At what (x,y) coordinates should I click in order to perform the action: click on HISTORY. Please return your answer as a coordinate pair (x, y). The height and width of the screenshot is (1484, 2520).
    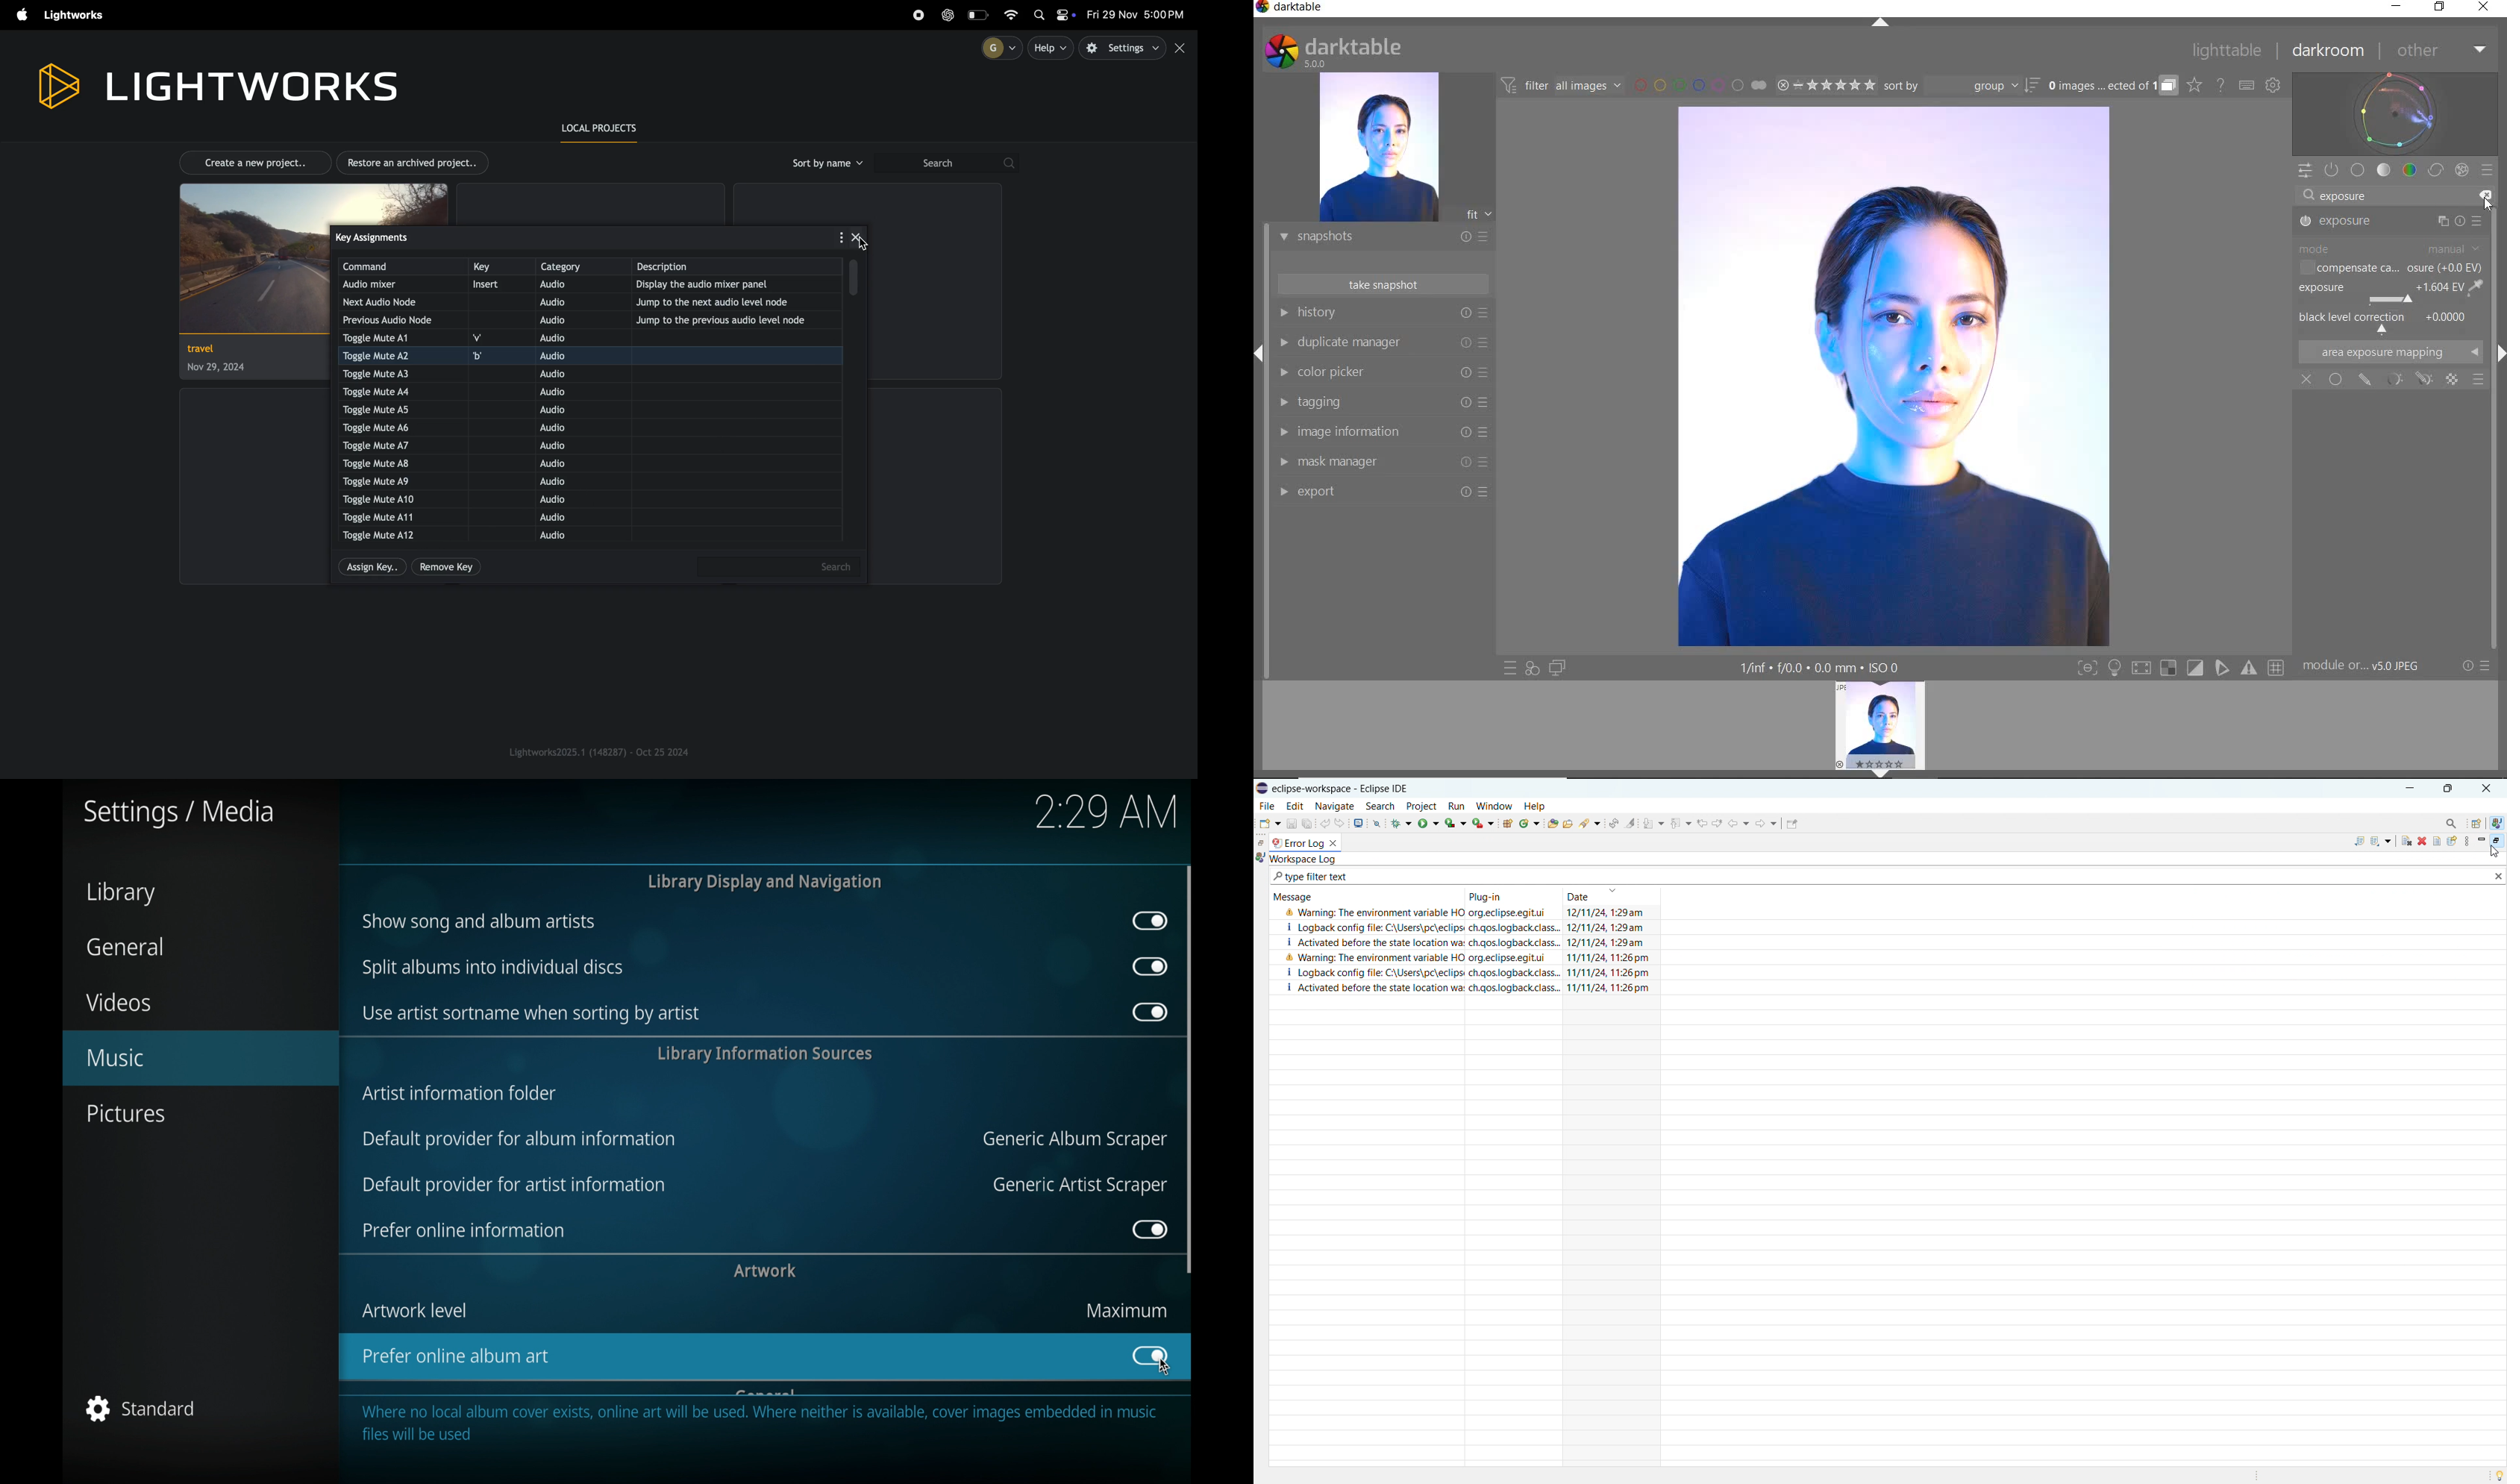
    Looking at the image, I should click on (1384, 316).